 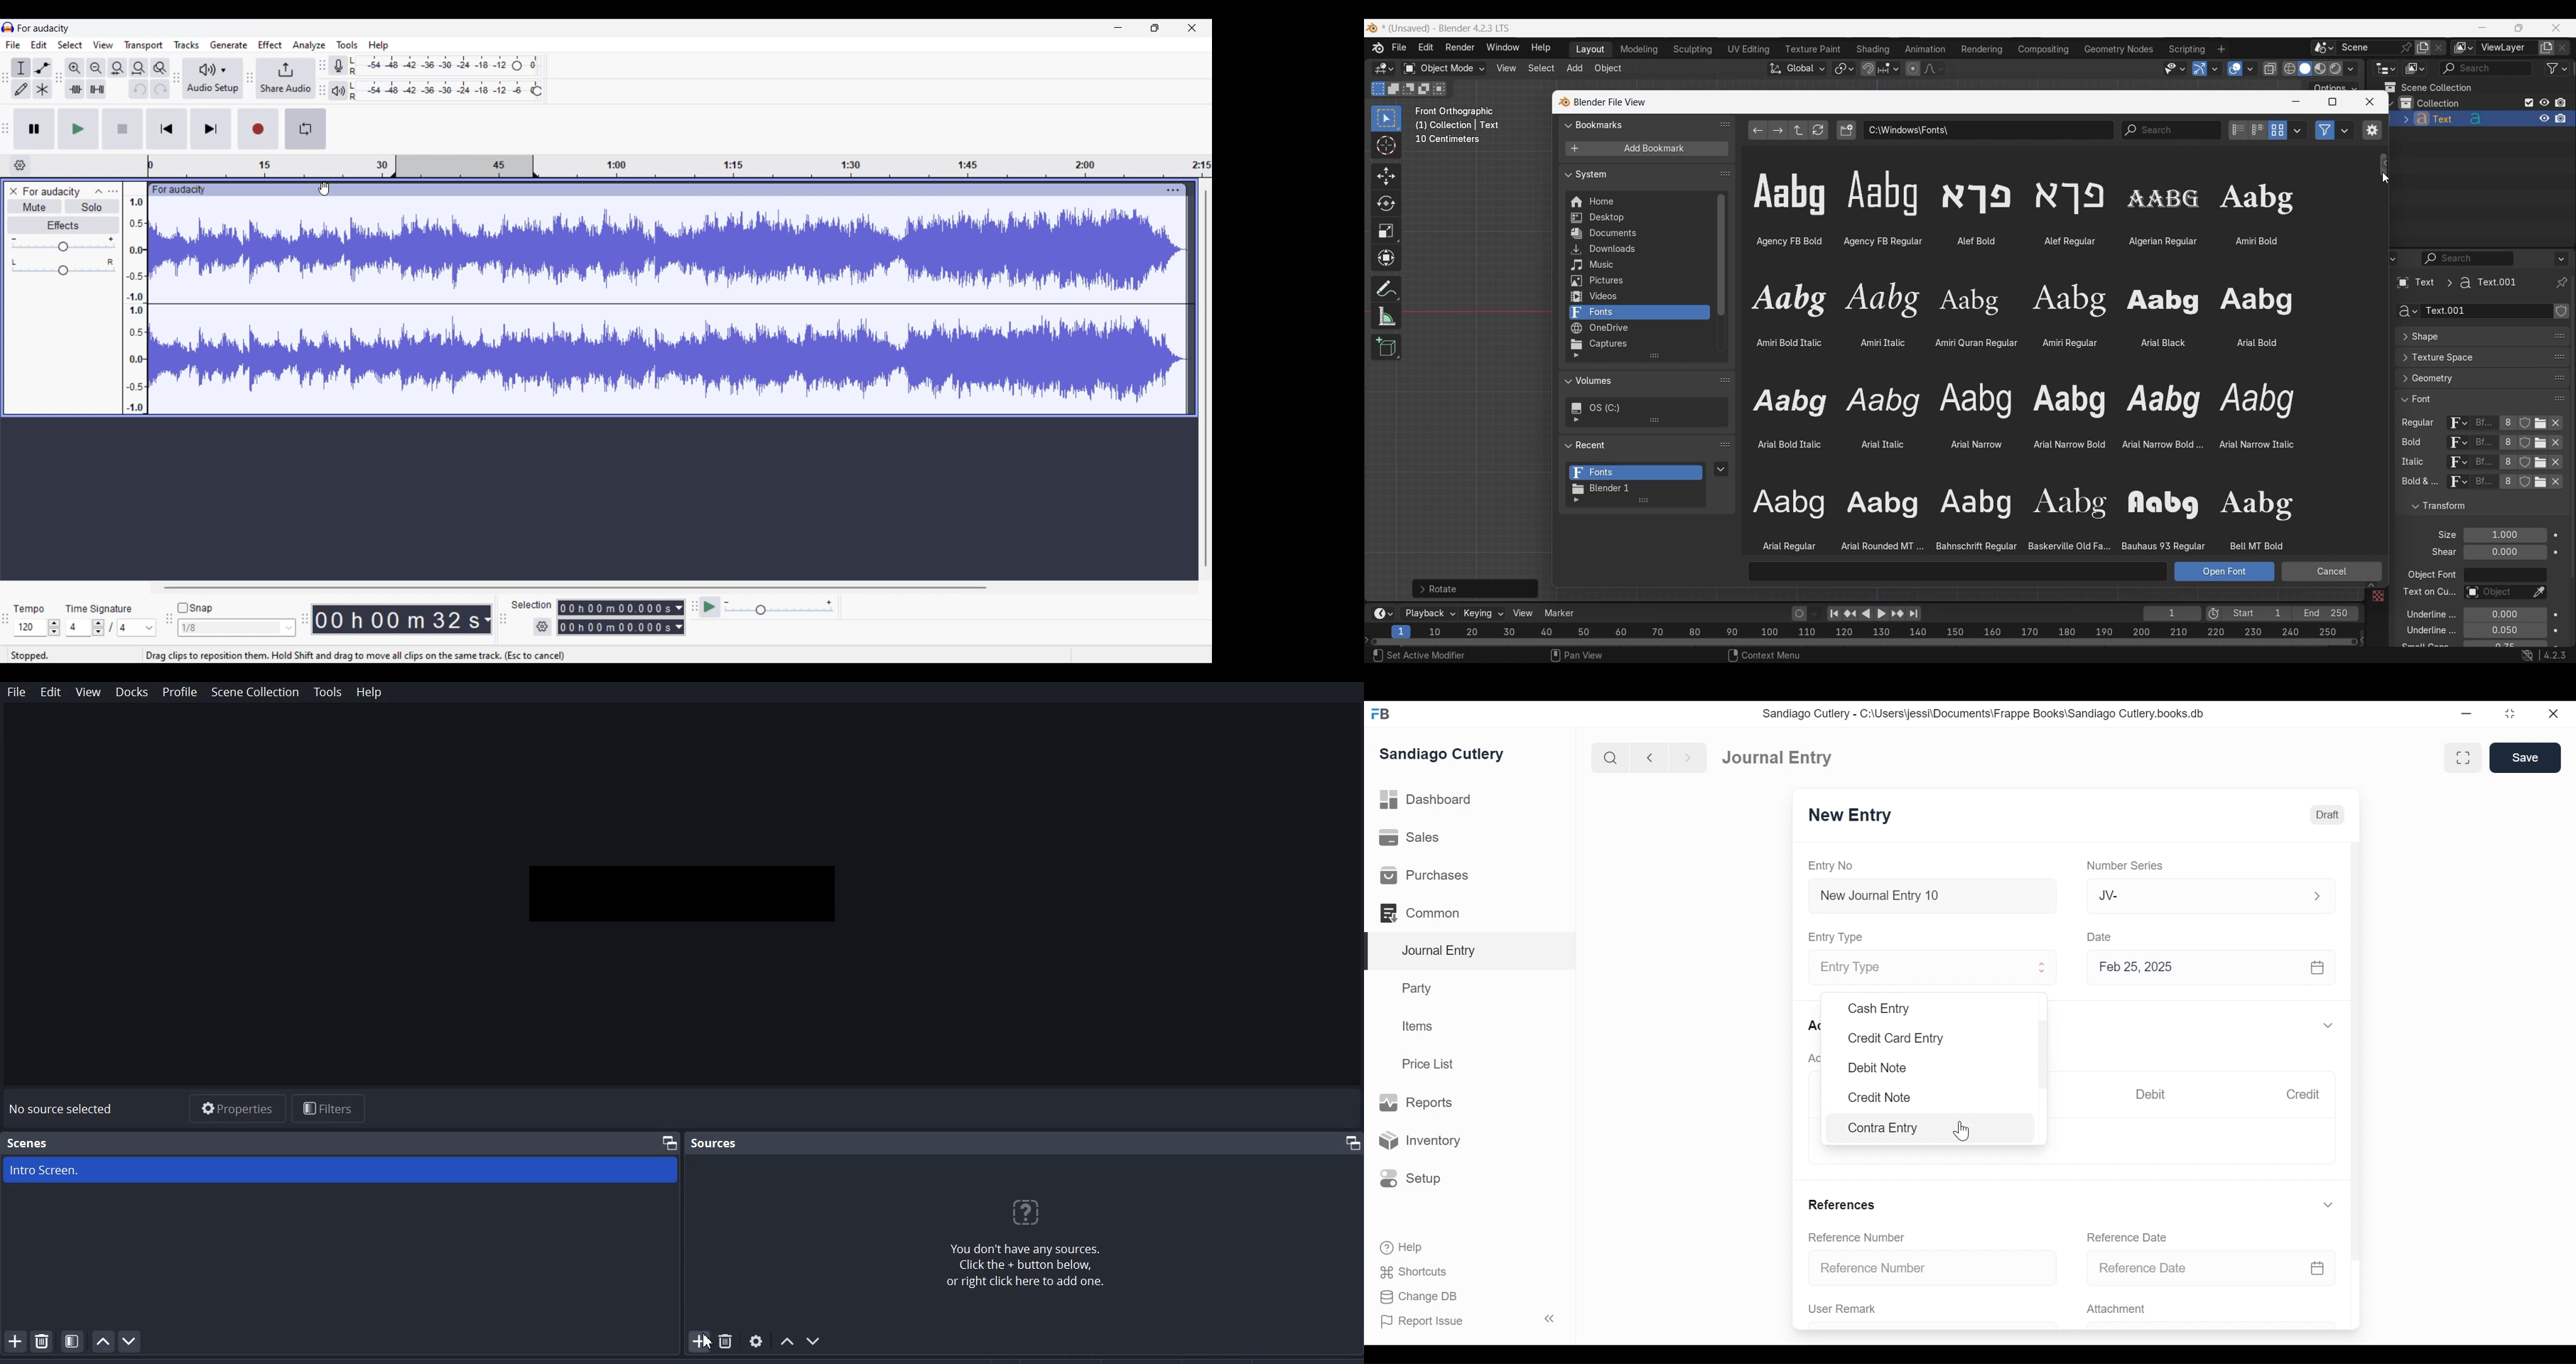 I want to click on 10 20 30 40 50 60 70 80 90 100 110 120 130 140 150 160 170 180 190 200 210 220 230 240 250, so click(x=1886, y=630).